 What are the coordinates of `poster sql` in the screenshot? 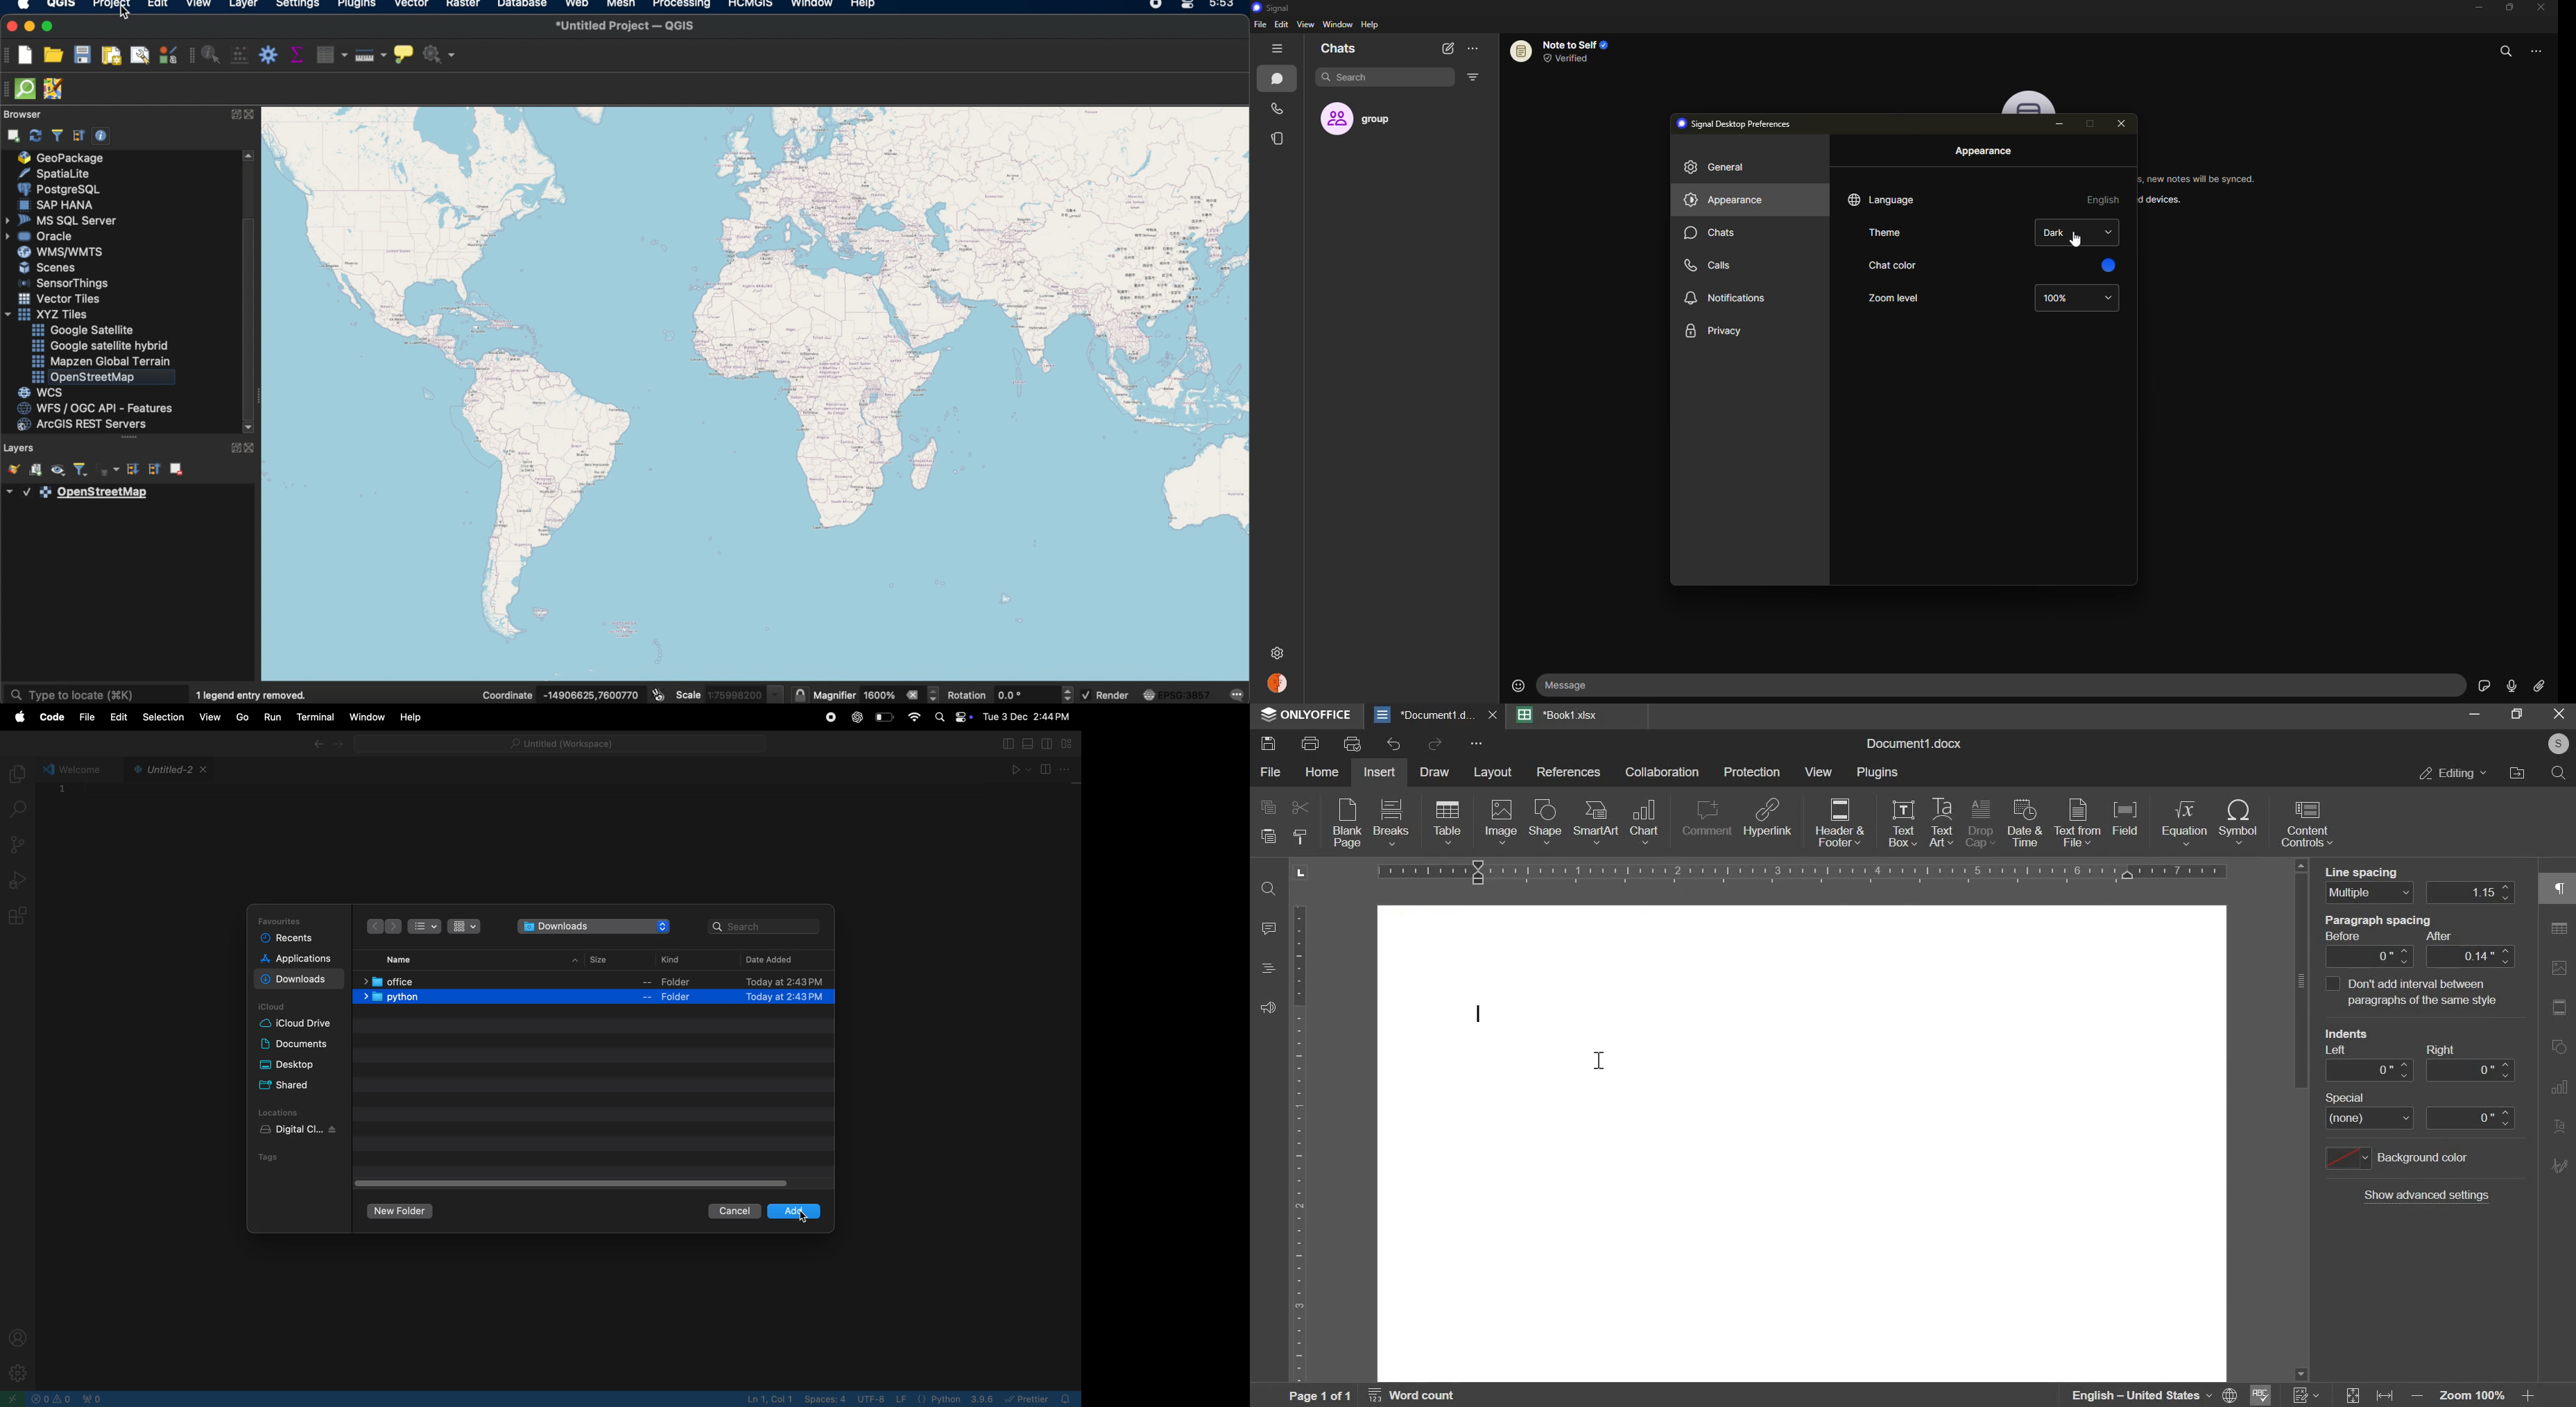 It's located at (59, 189).